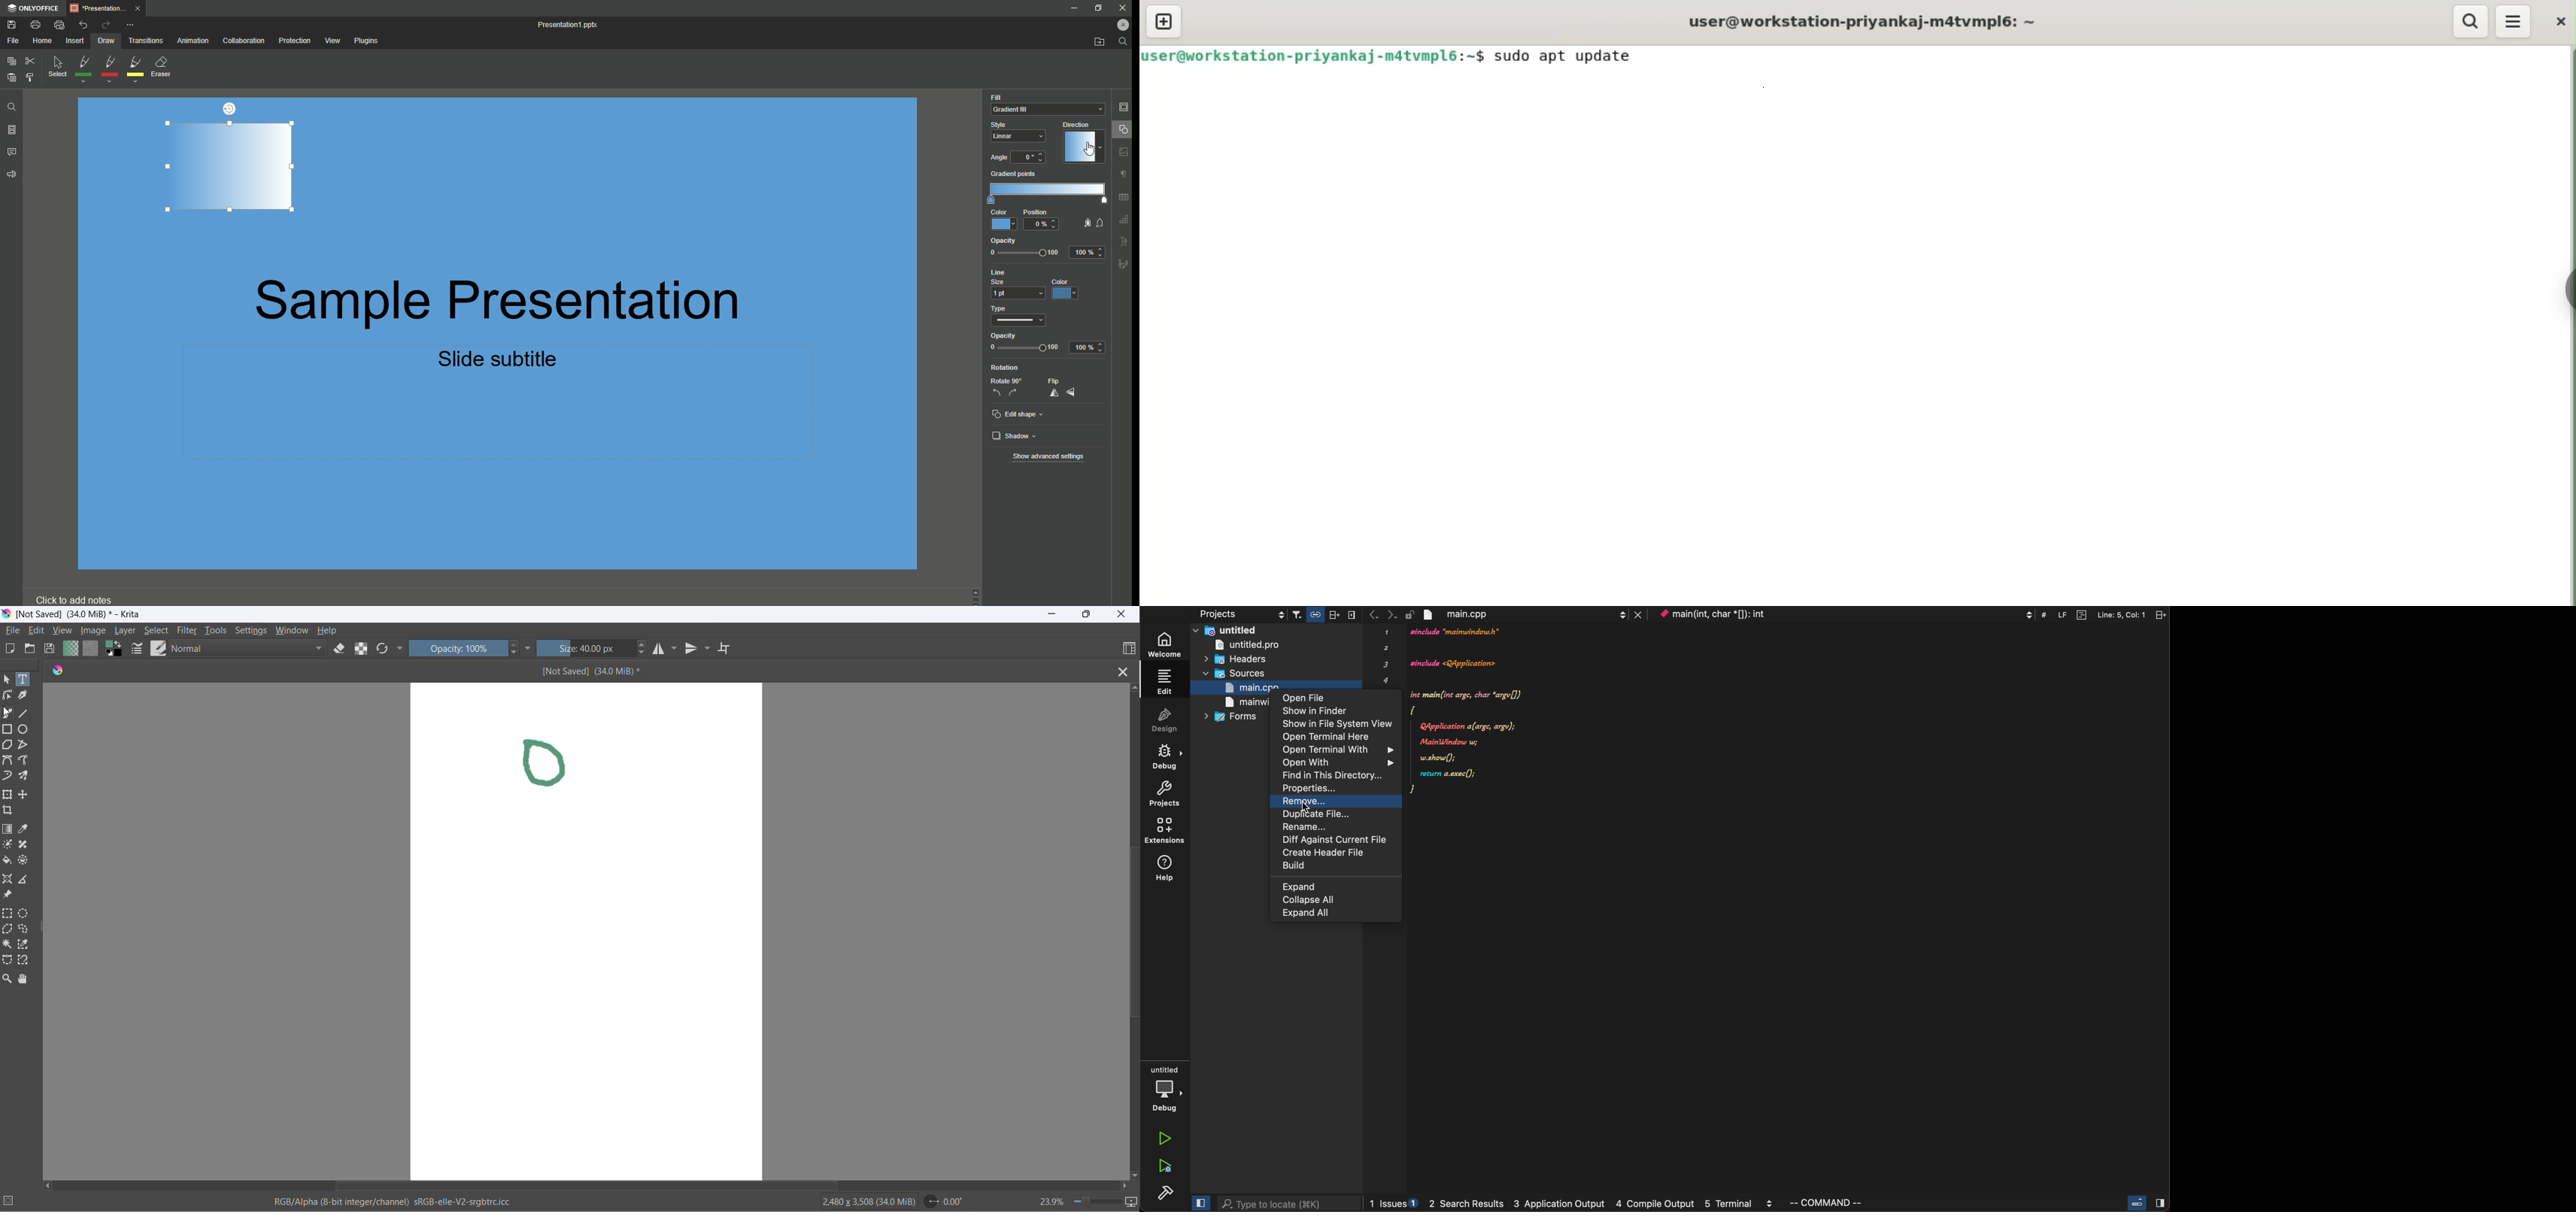 This screenshot has height=1232, width=2576. Describe the element at coordinates (1320, 815) in the screenshot. I see `duplicate` at that location.